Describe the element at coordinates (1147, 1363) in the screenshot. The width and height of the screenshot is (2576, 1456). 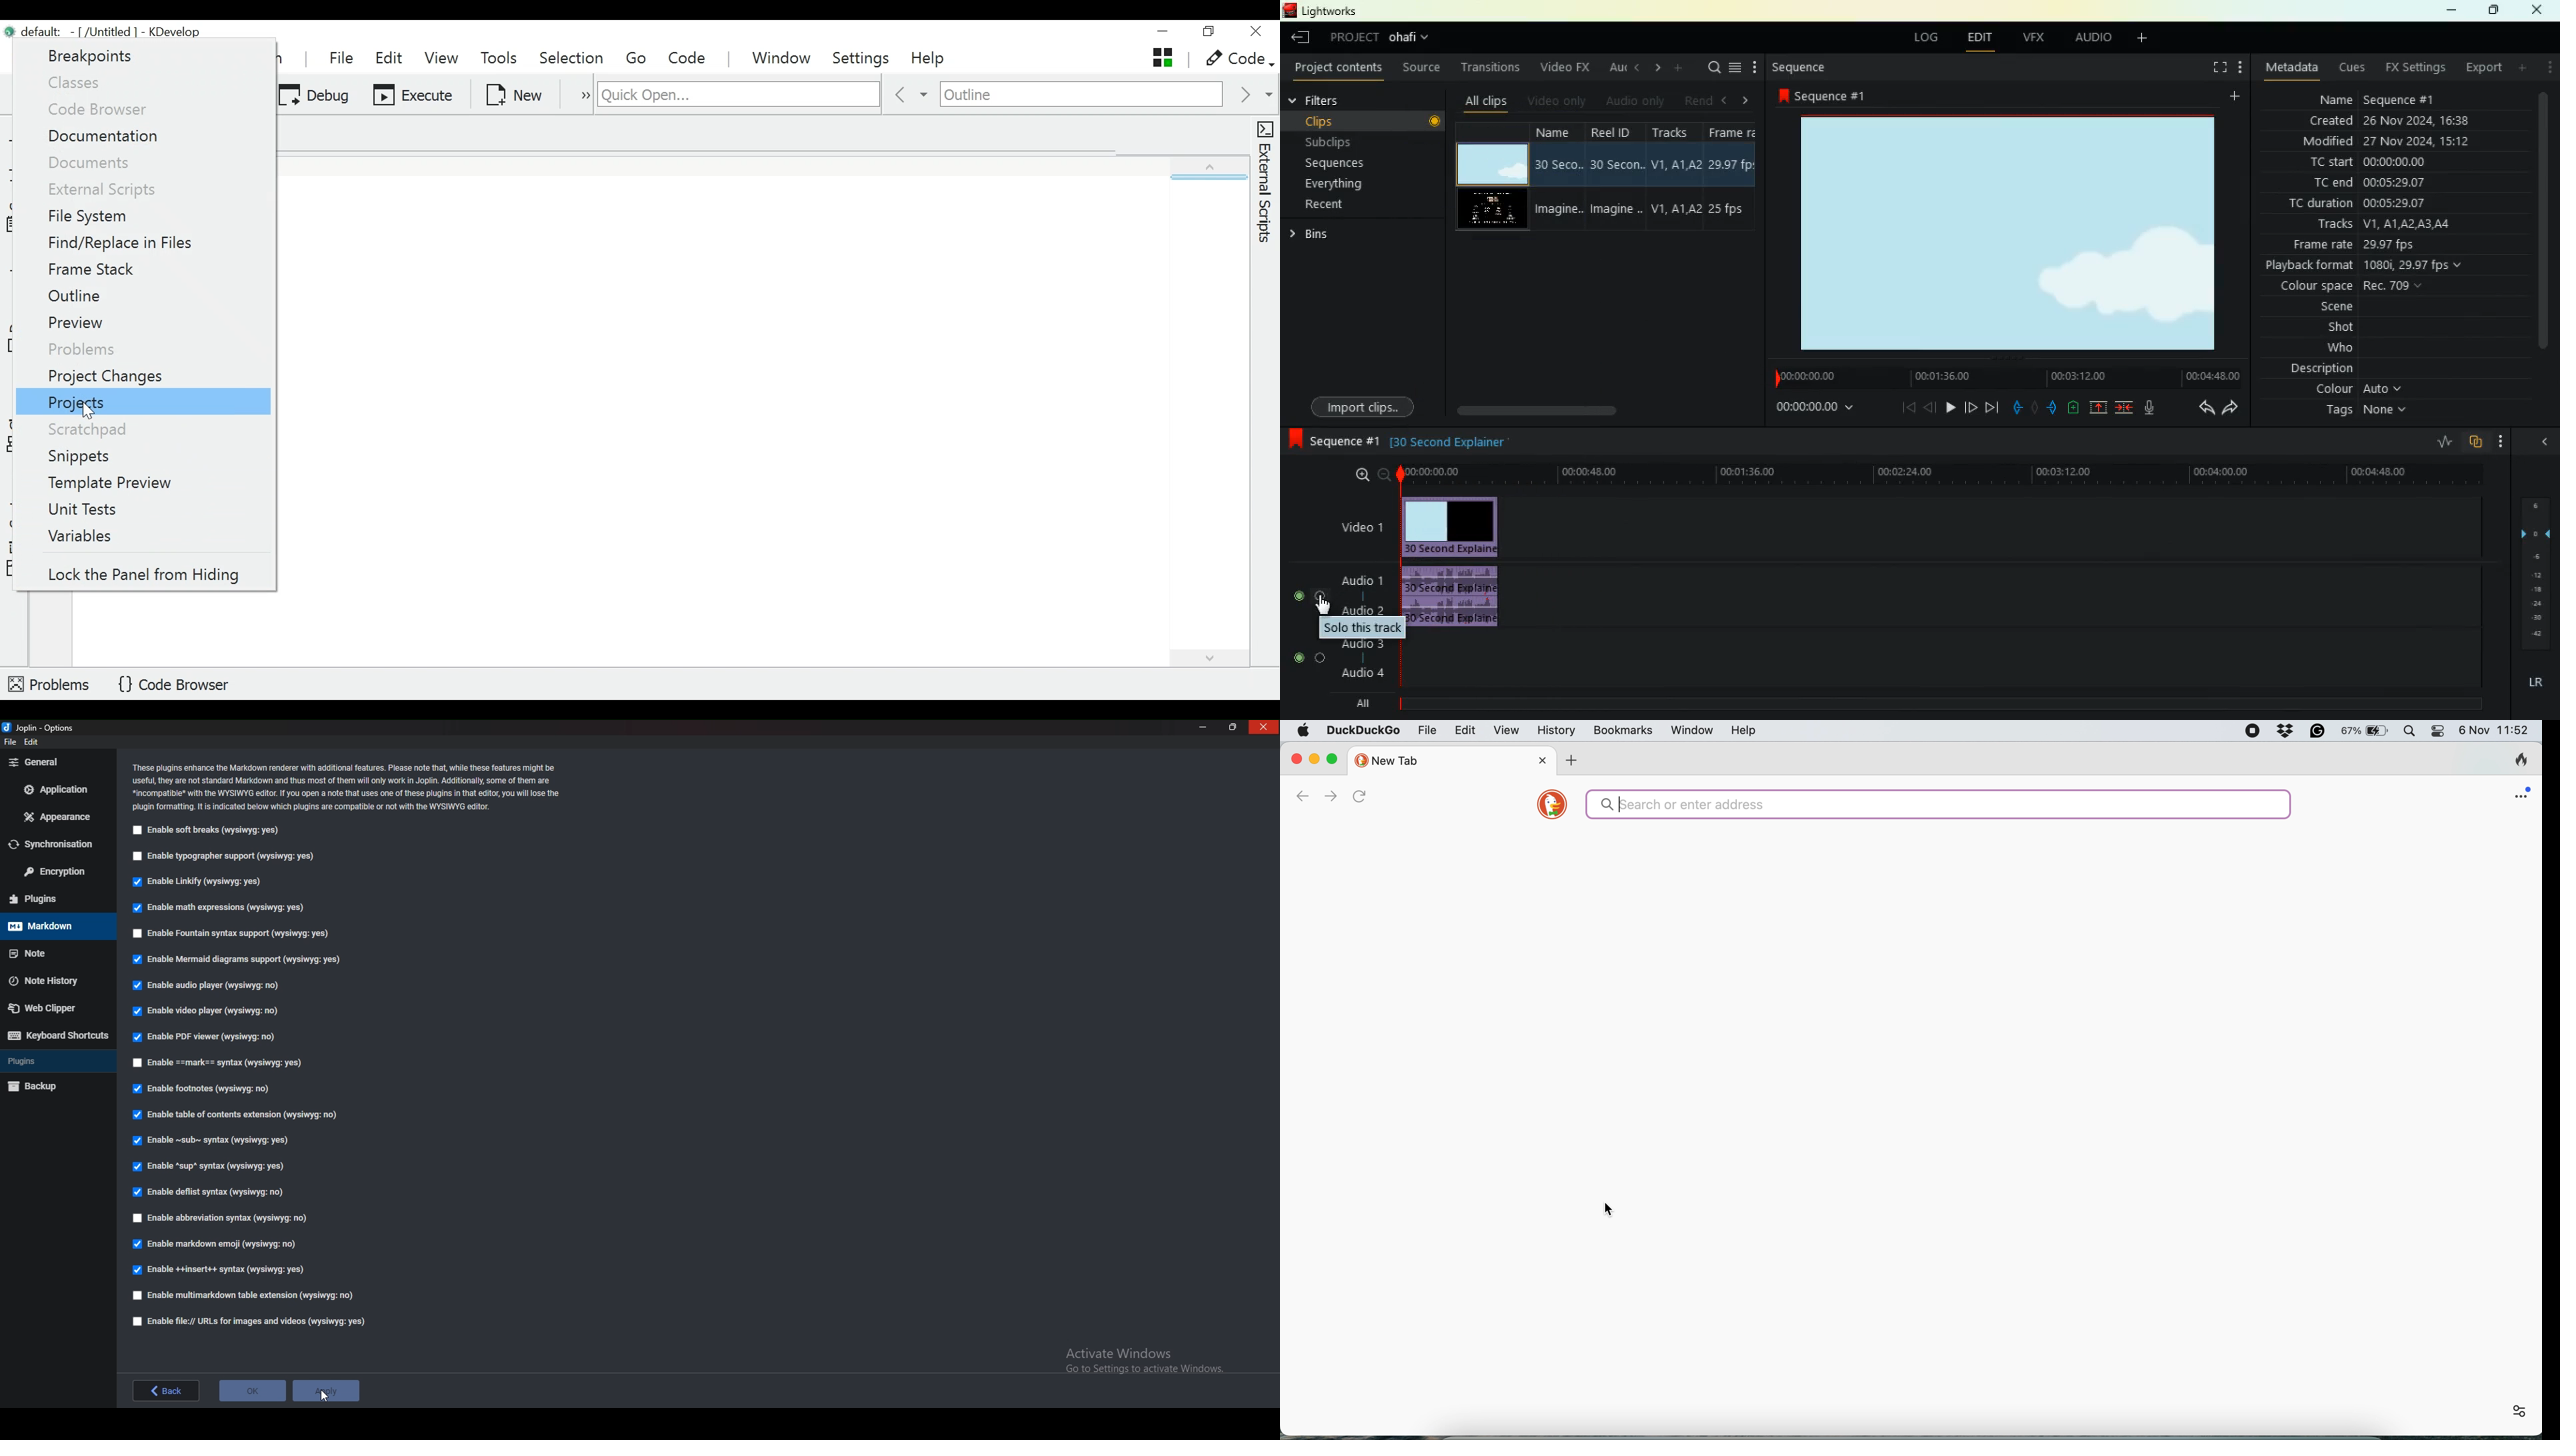
I see `activate windows message` at that location.